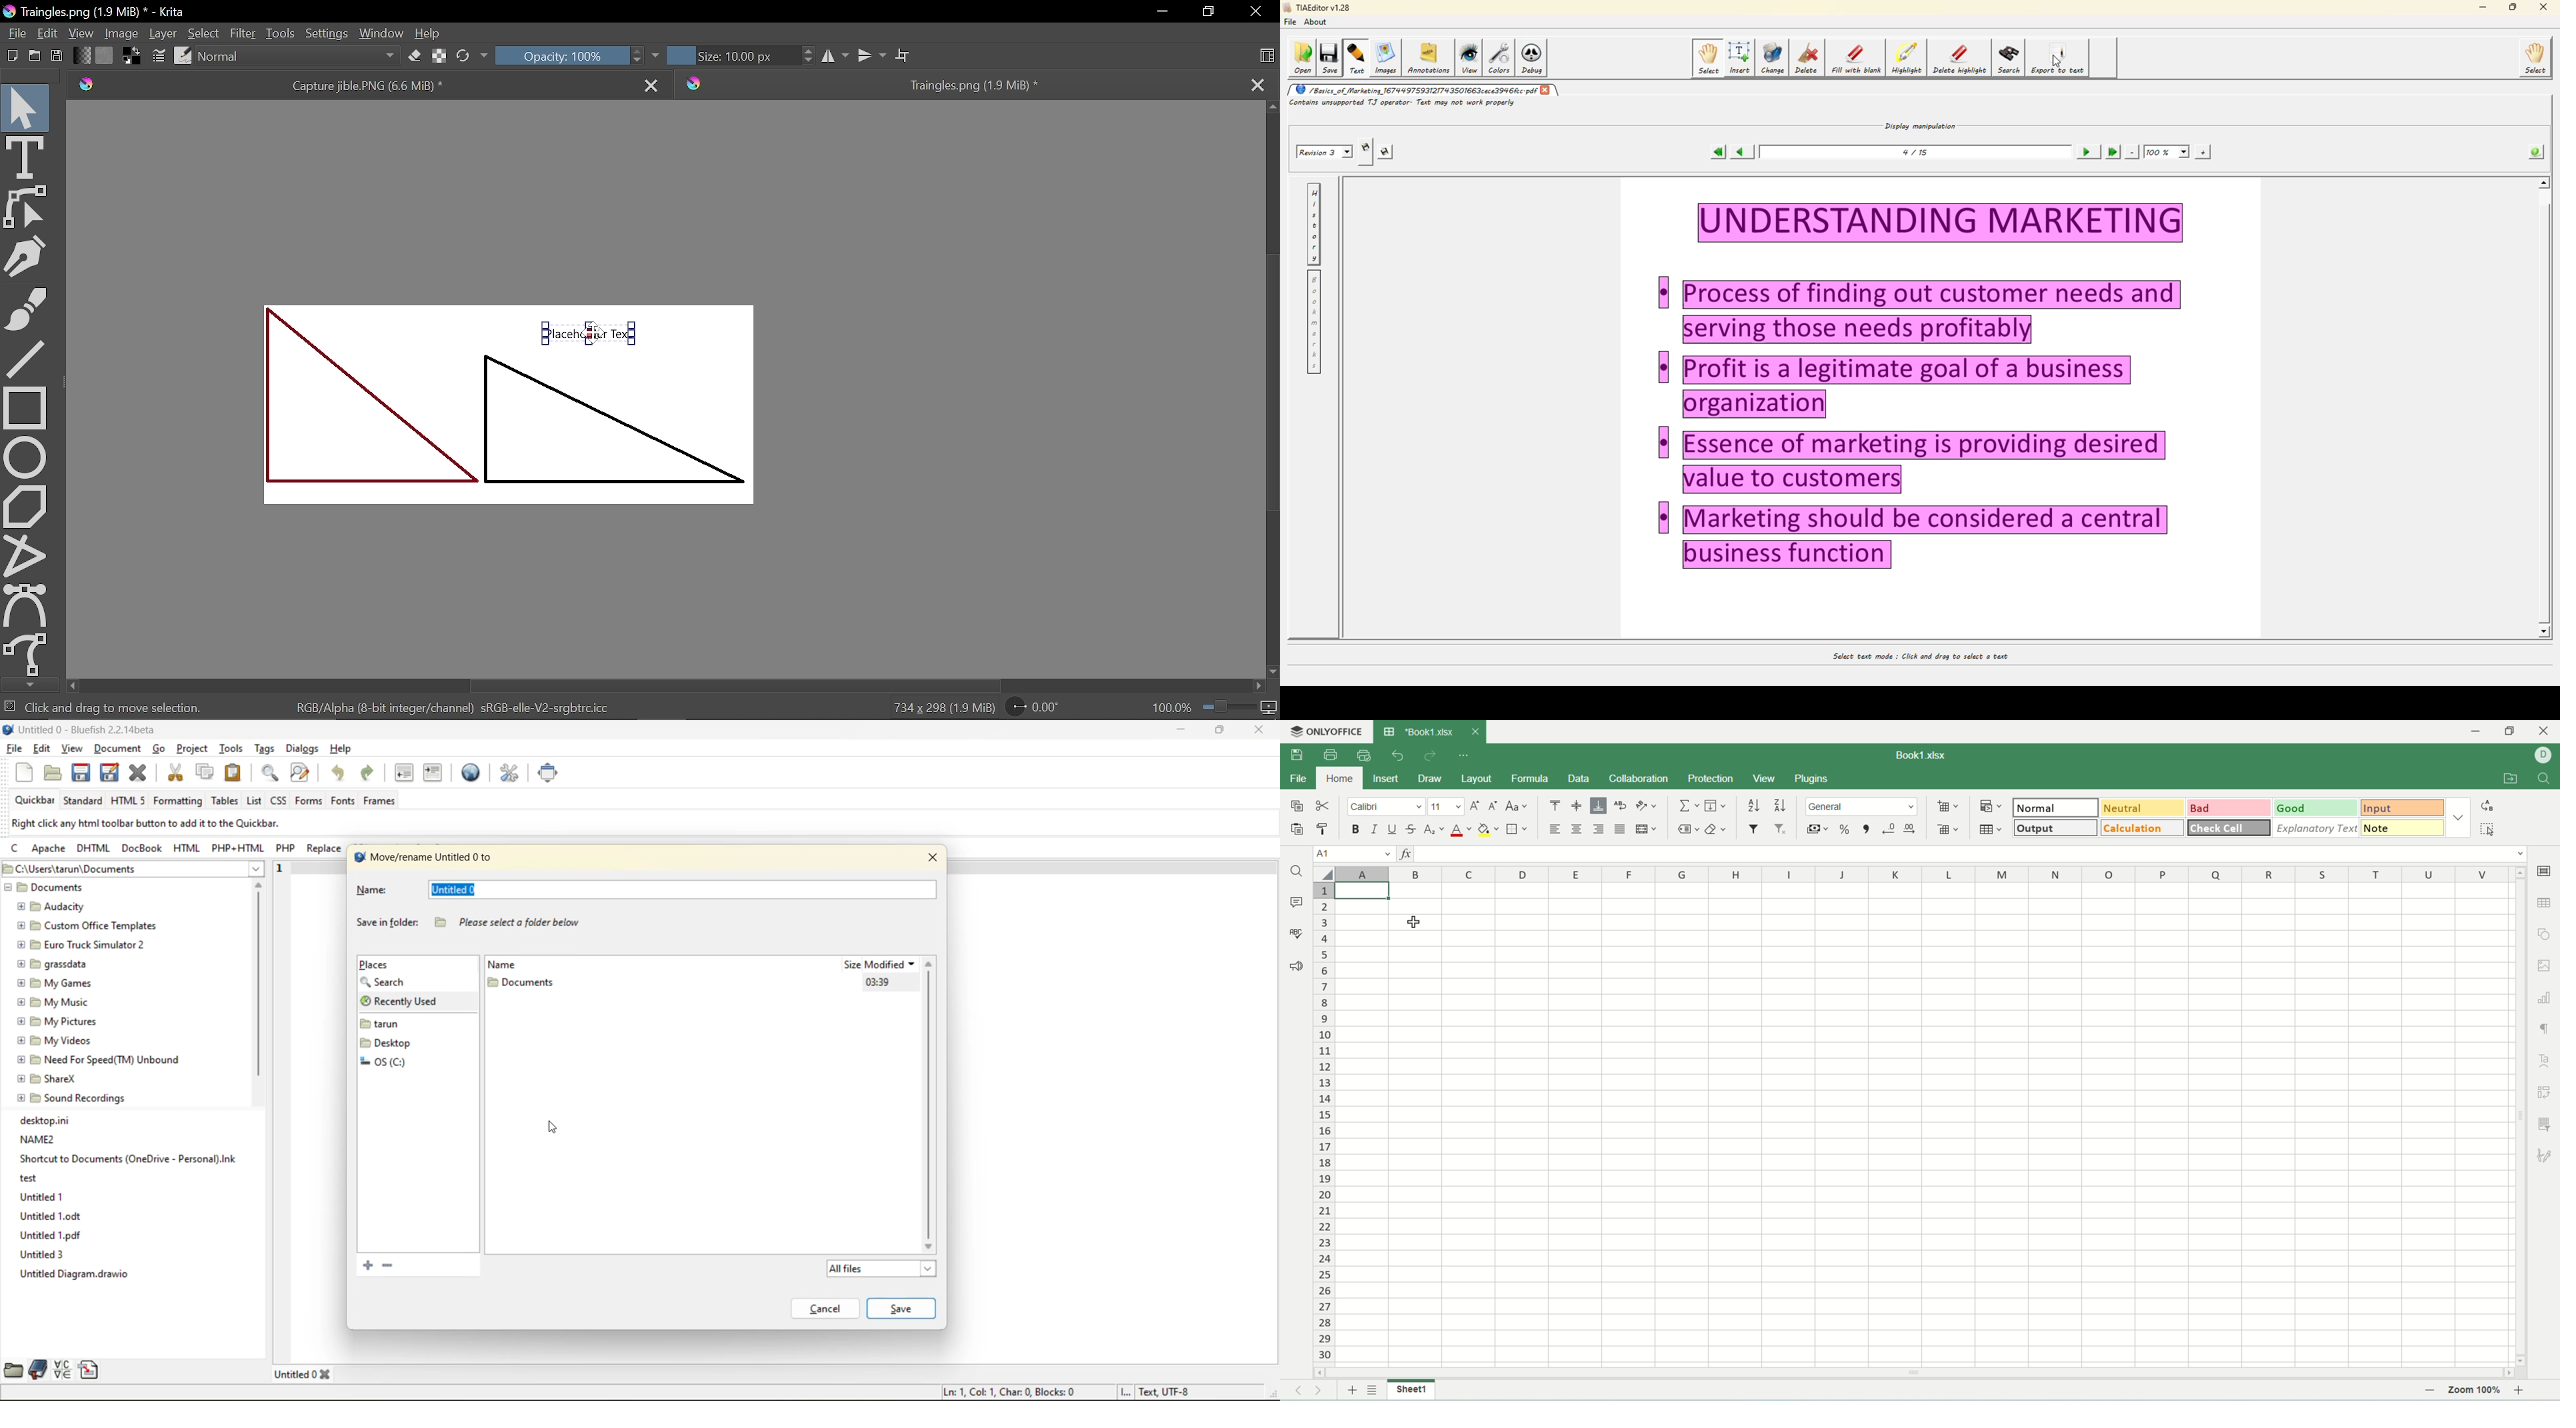 Image resolution: width=2576 pixels, height=1428 pixels. I want to click on 734 x 298 (1.9 MiB), so click(942, 706).